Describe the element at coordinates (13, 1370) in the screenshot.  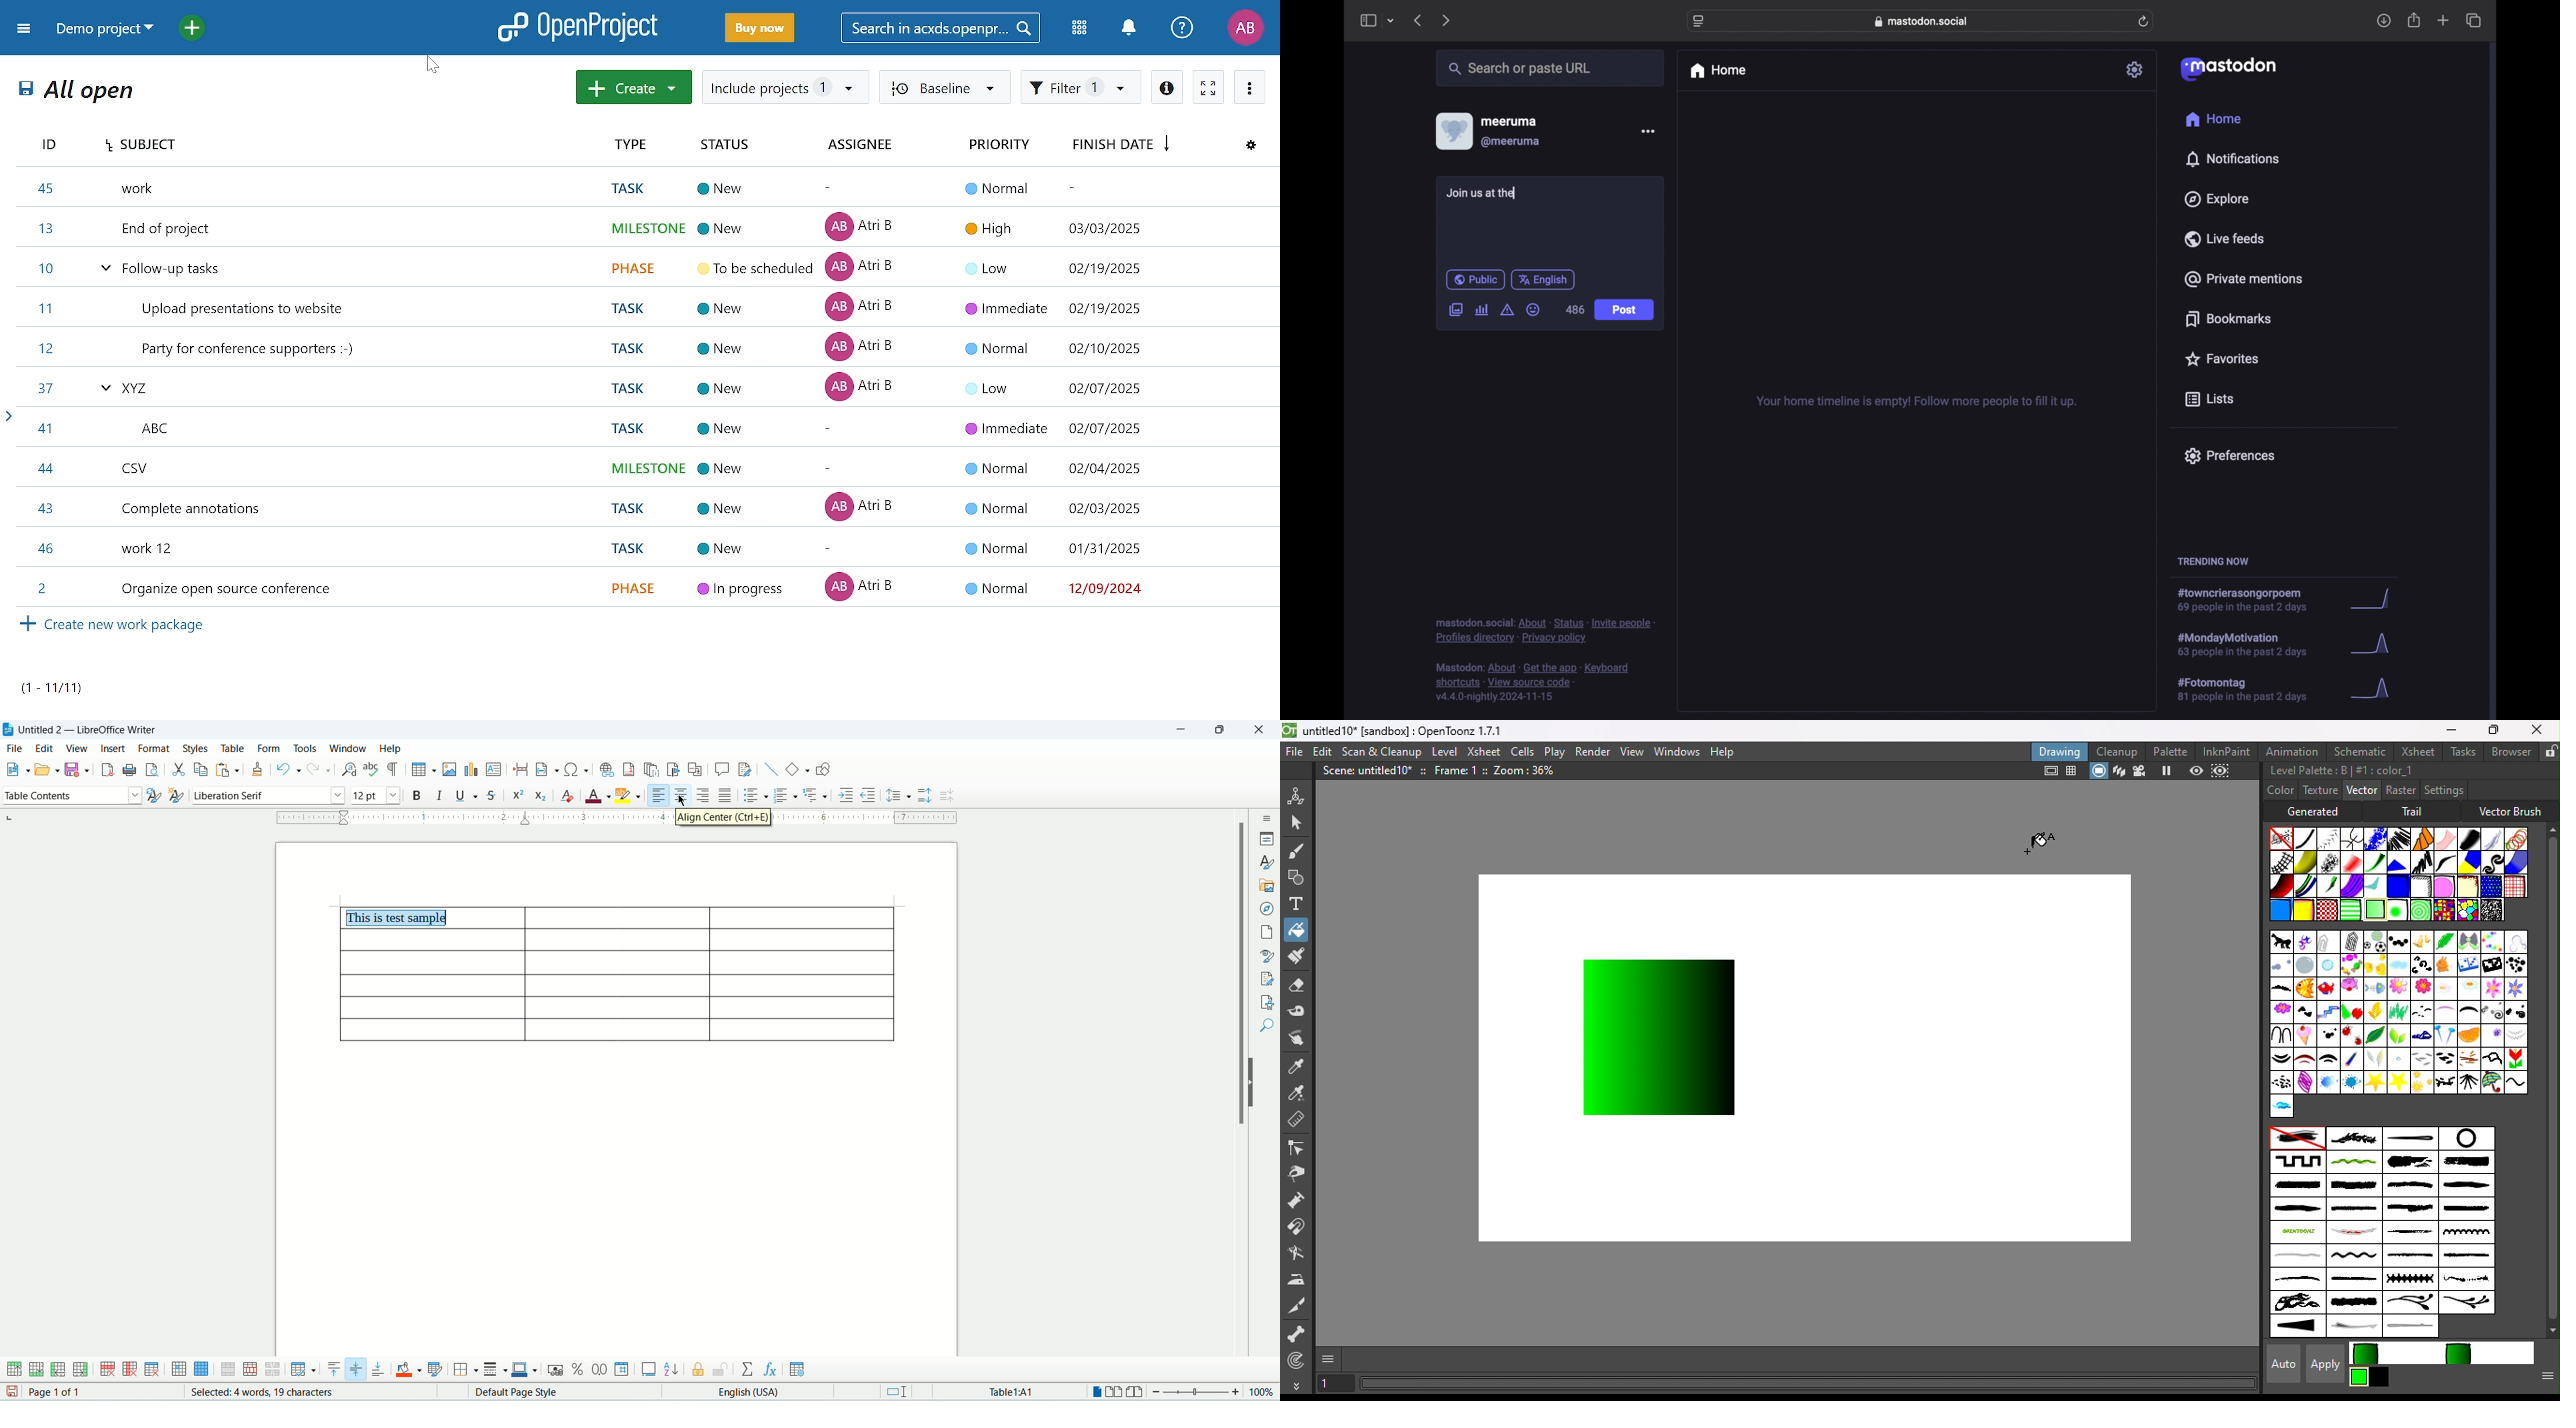
I see `insert rows above` at that location.